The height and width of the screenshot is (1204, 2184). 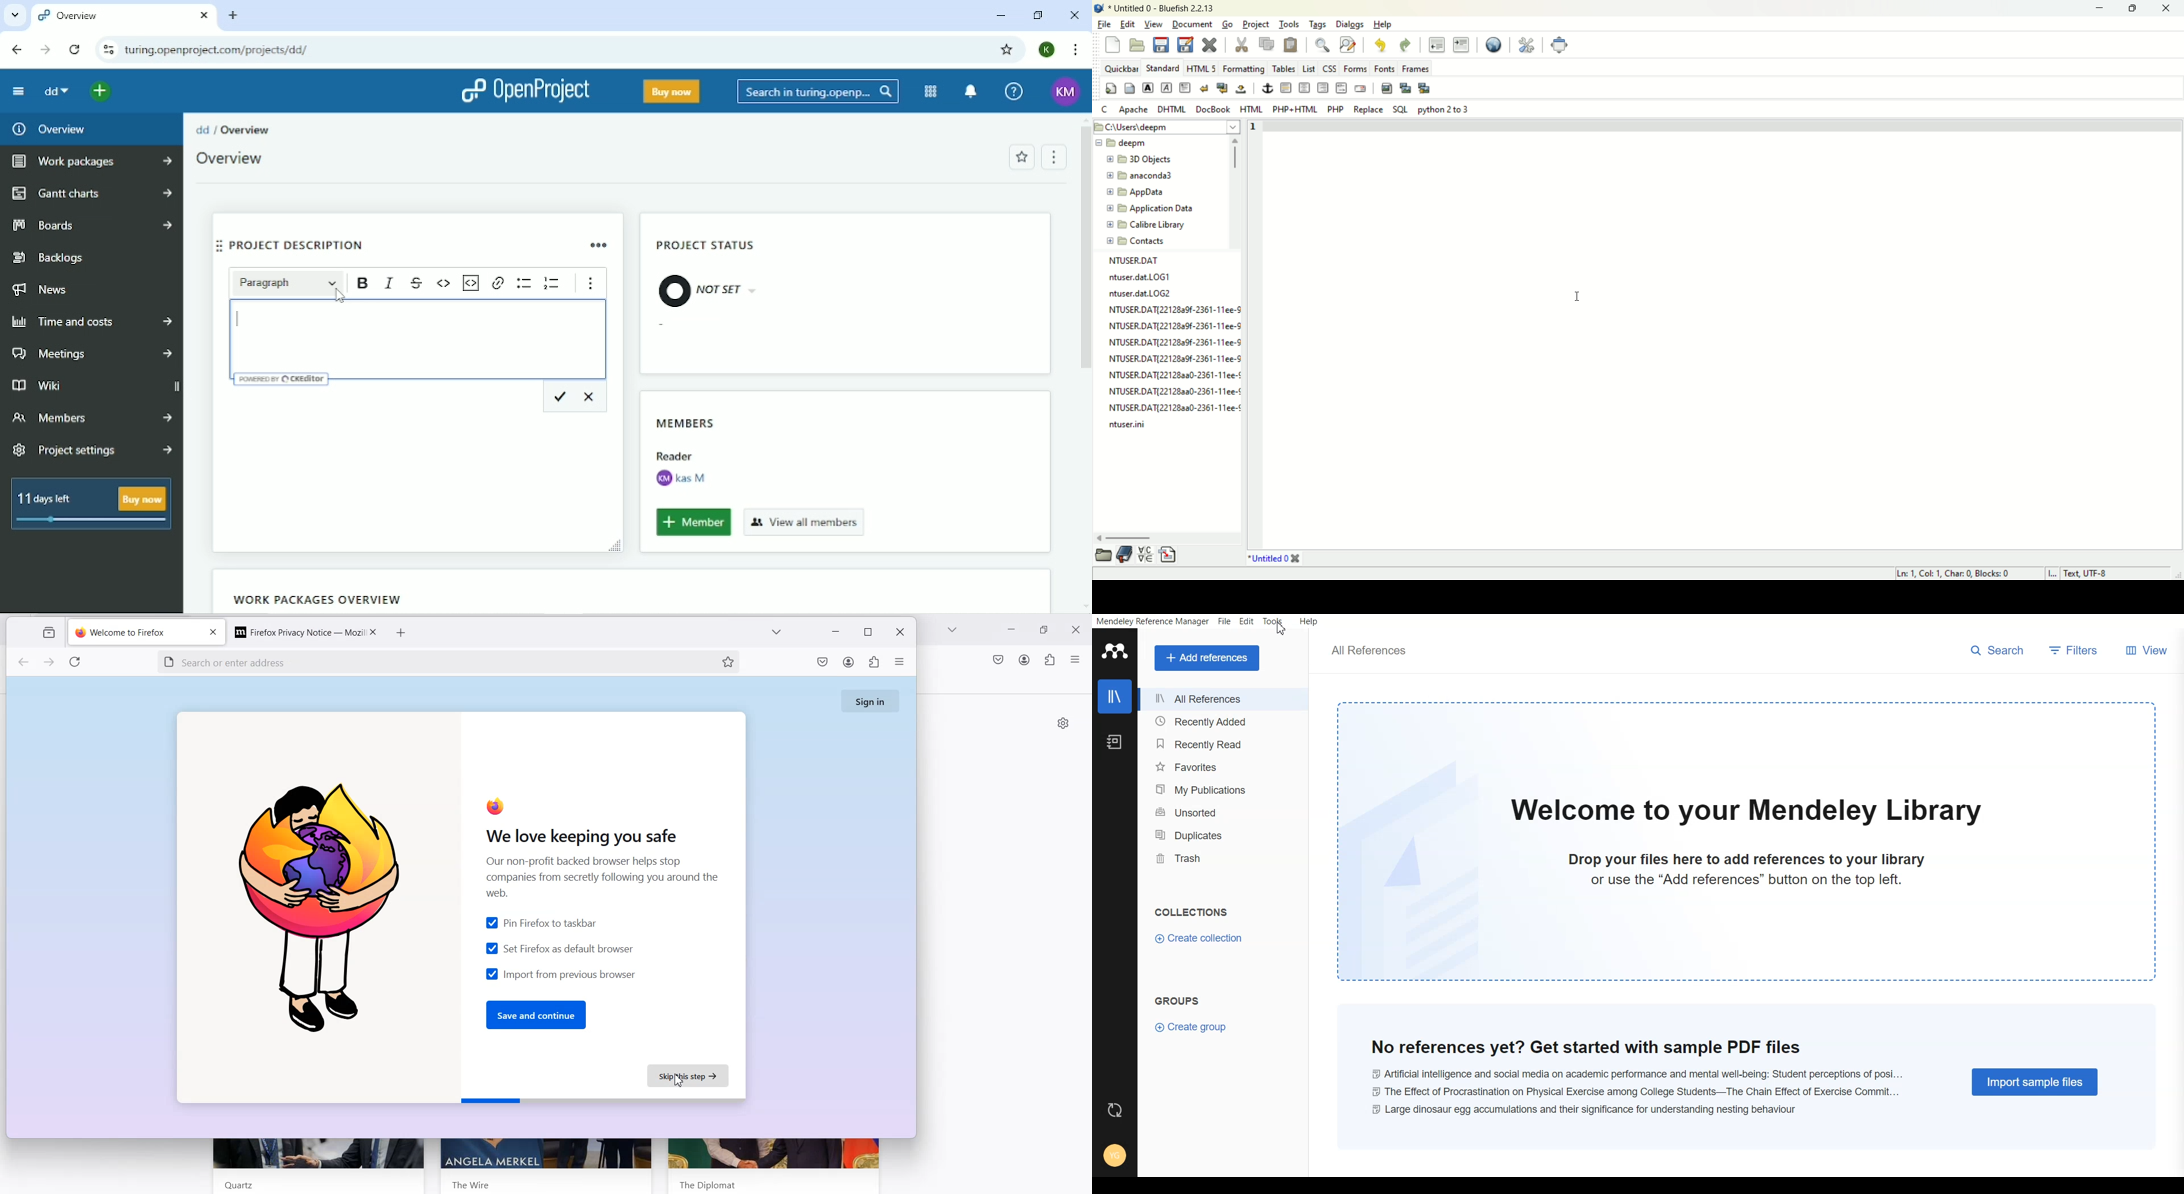 What do you see at coordinates (1186, 88) in the screenshot?
I see `paragraph` at bounding box center [1186, 88].